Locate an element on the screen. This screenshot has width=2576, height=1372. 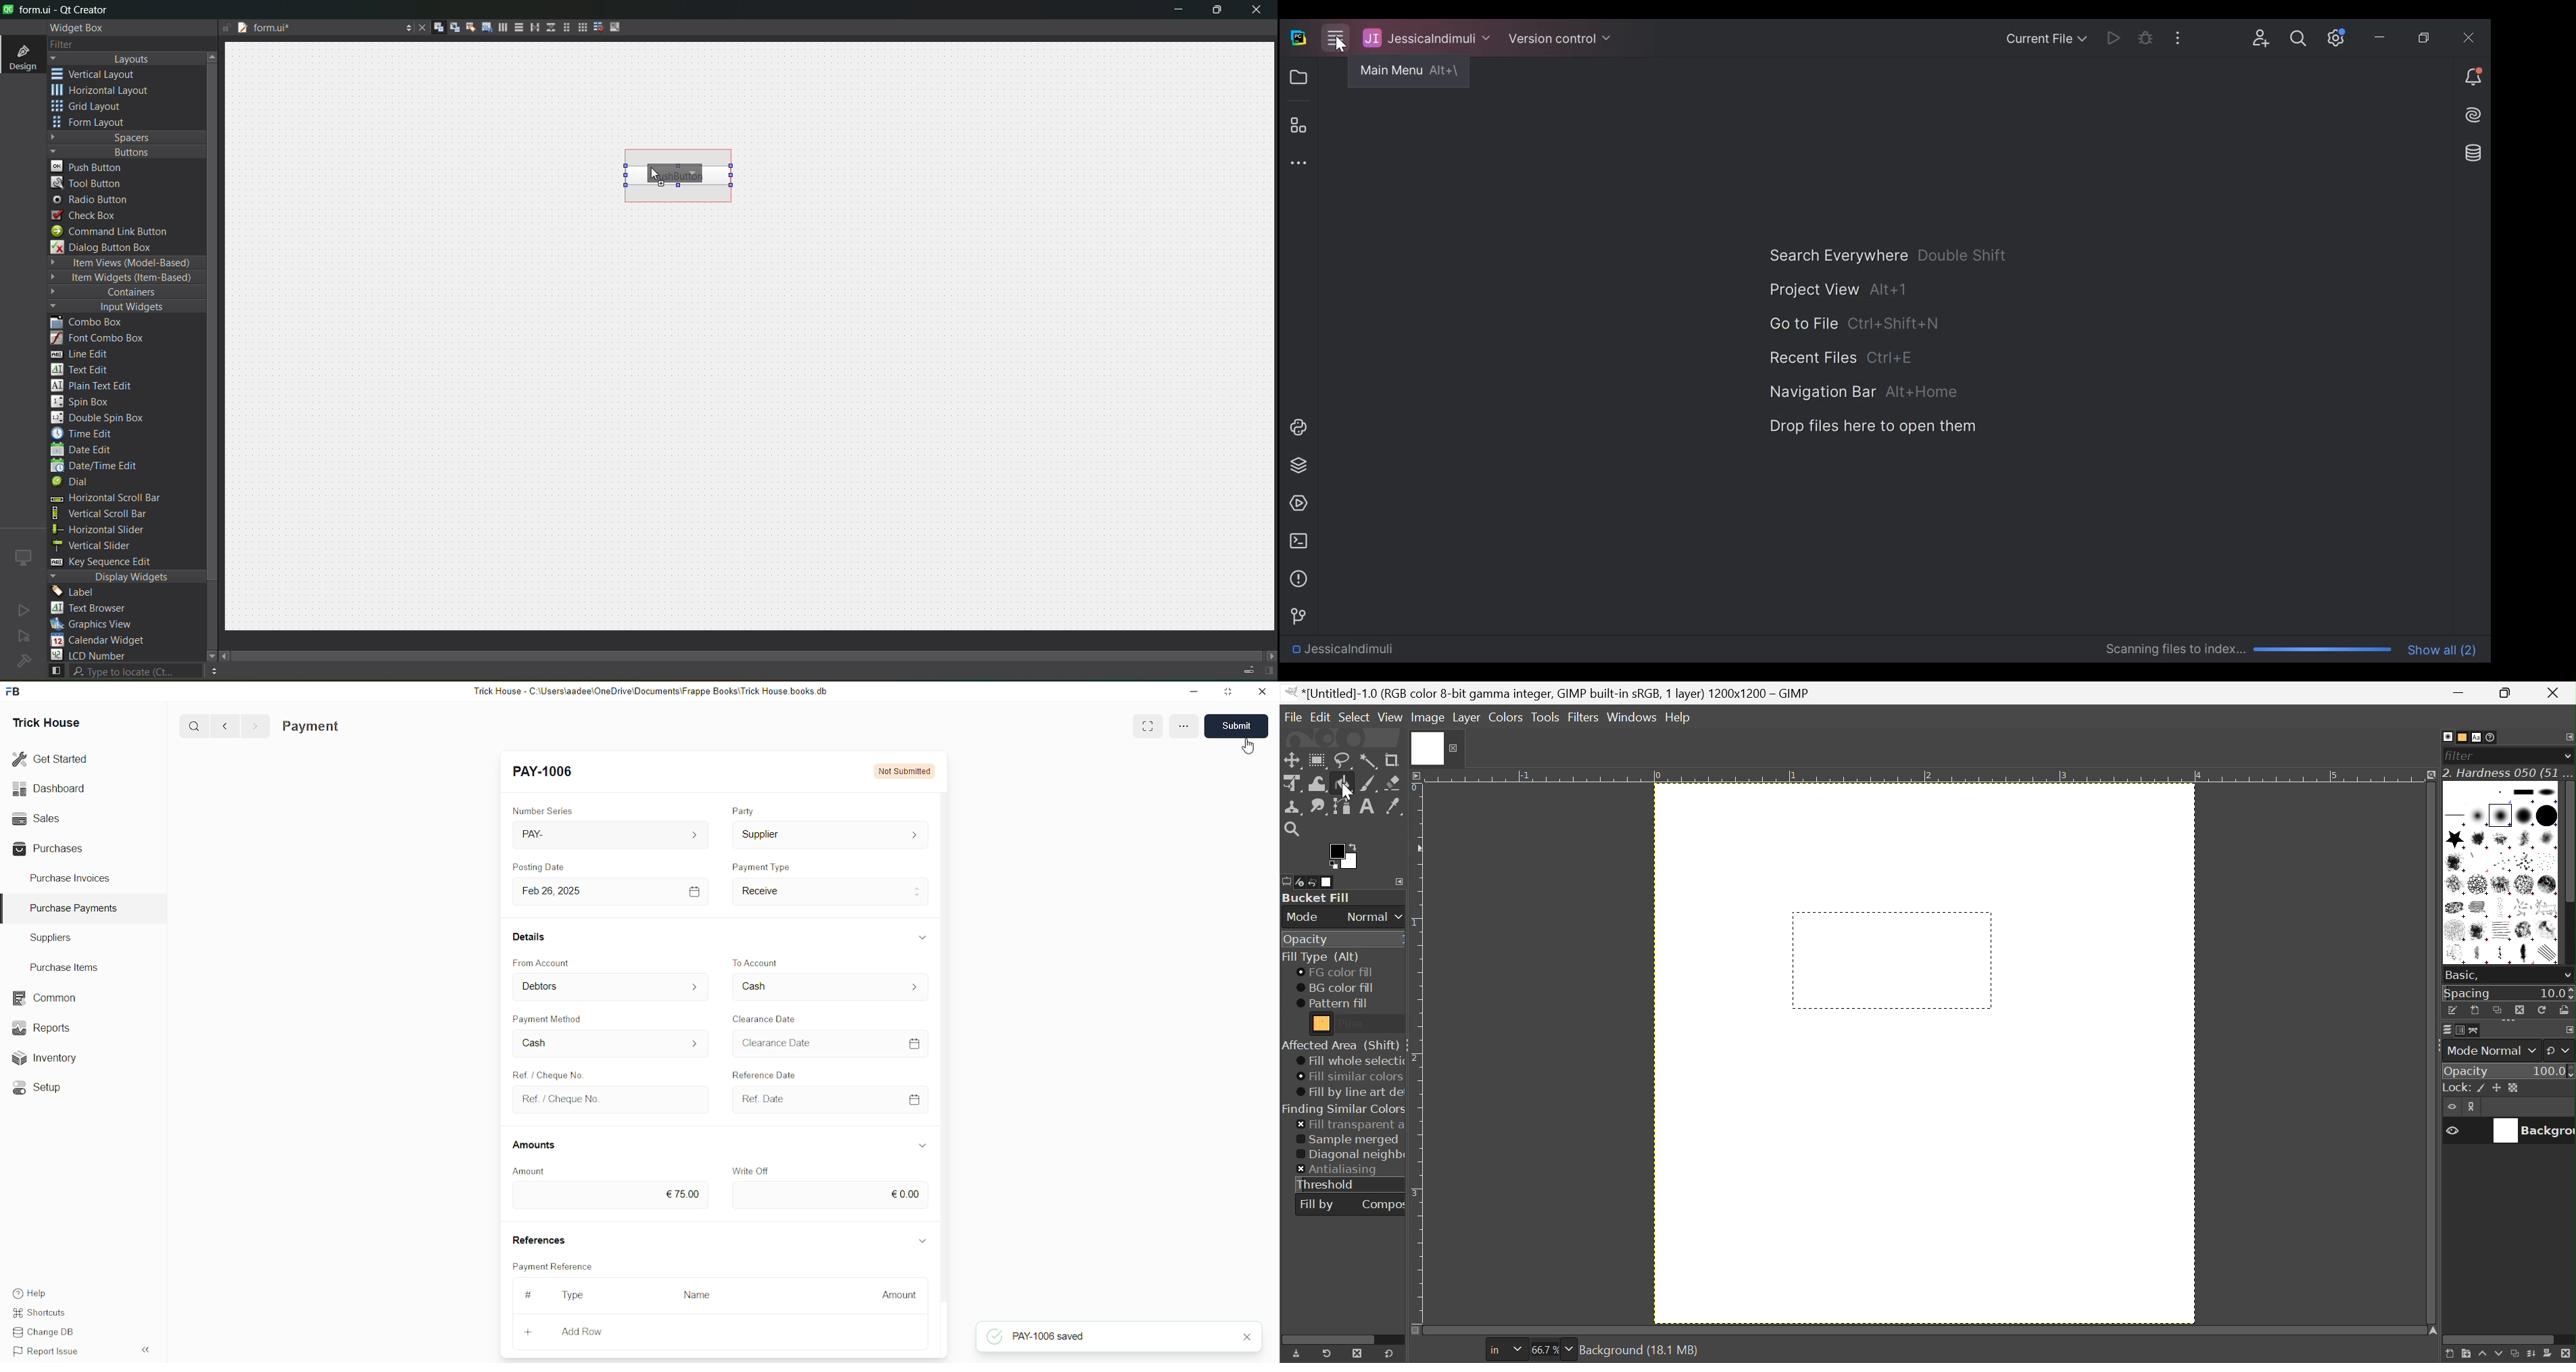
Tools is located at coordinates (1546, 717).